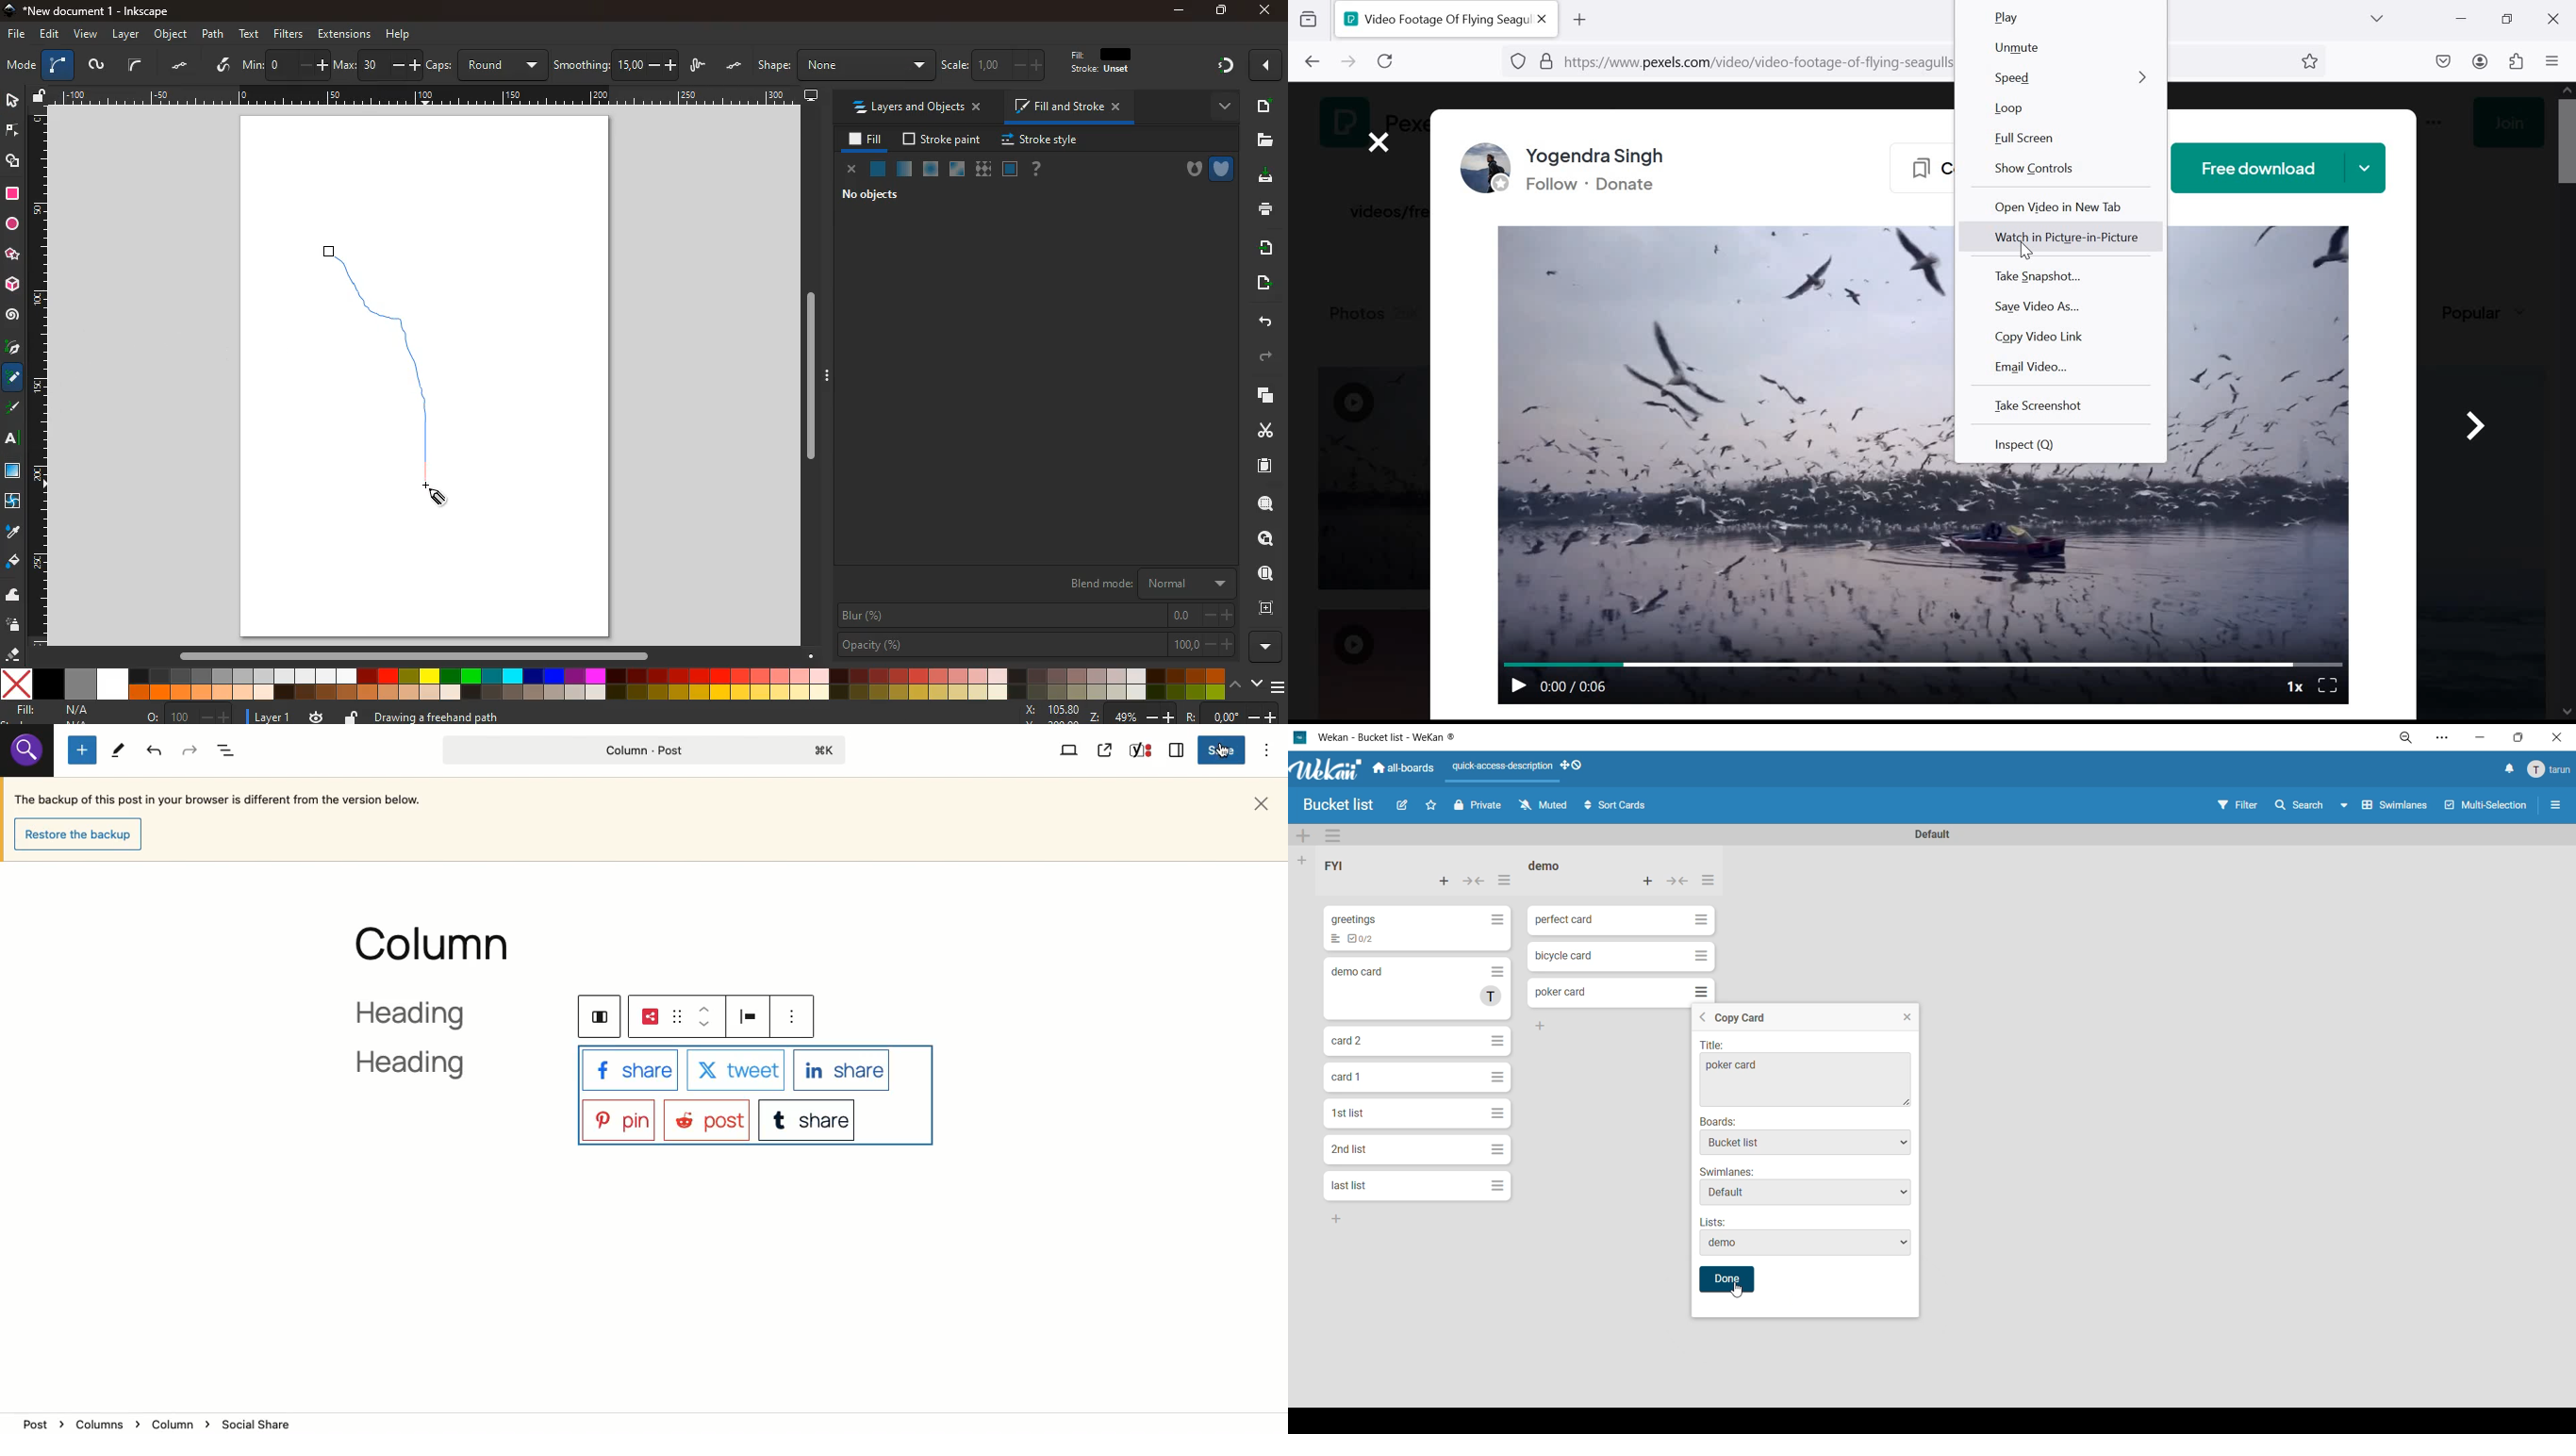  Describe the element at coordinates (2445, 60) in the screenshot. I see `downloads` at that location.